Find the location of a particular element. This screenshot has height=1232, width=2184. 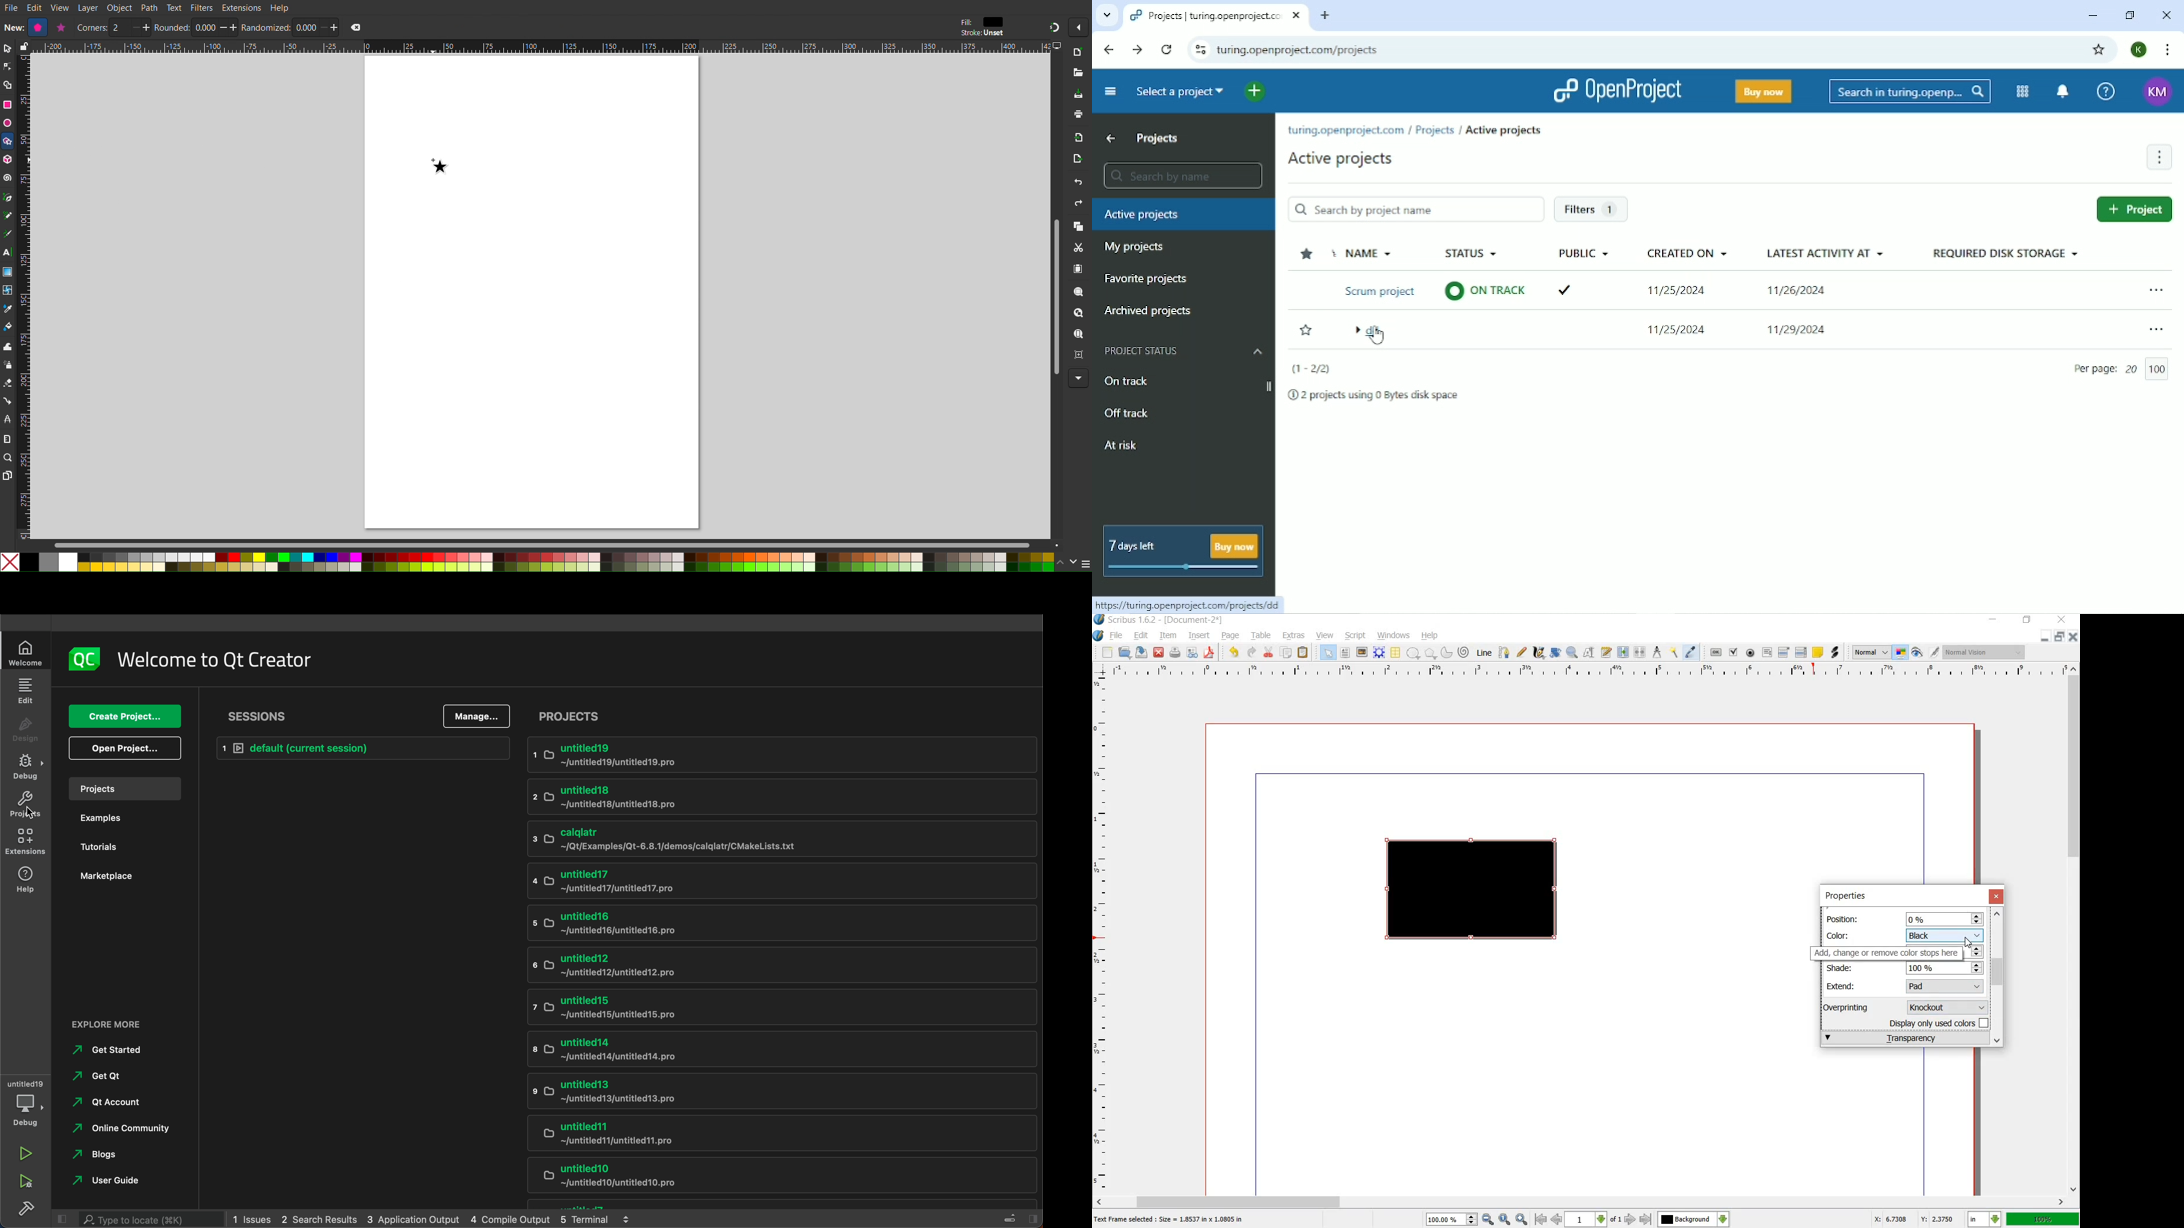

insert is located at coordinates (1200, 637).